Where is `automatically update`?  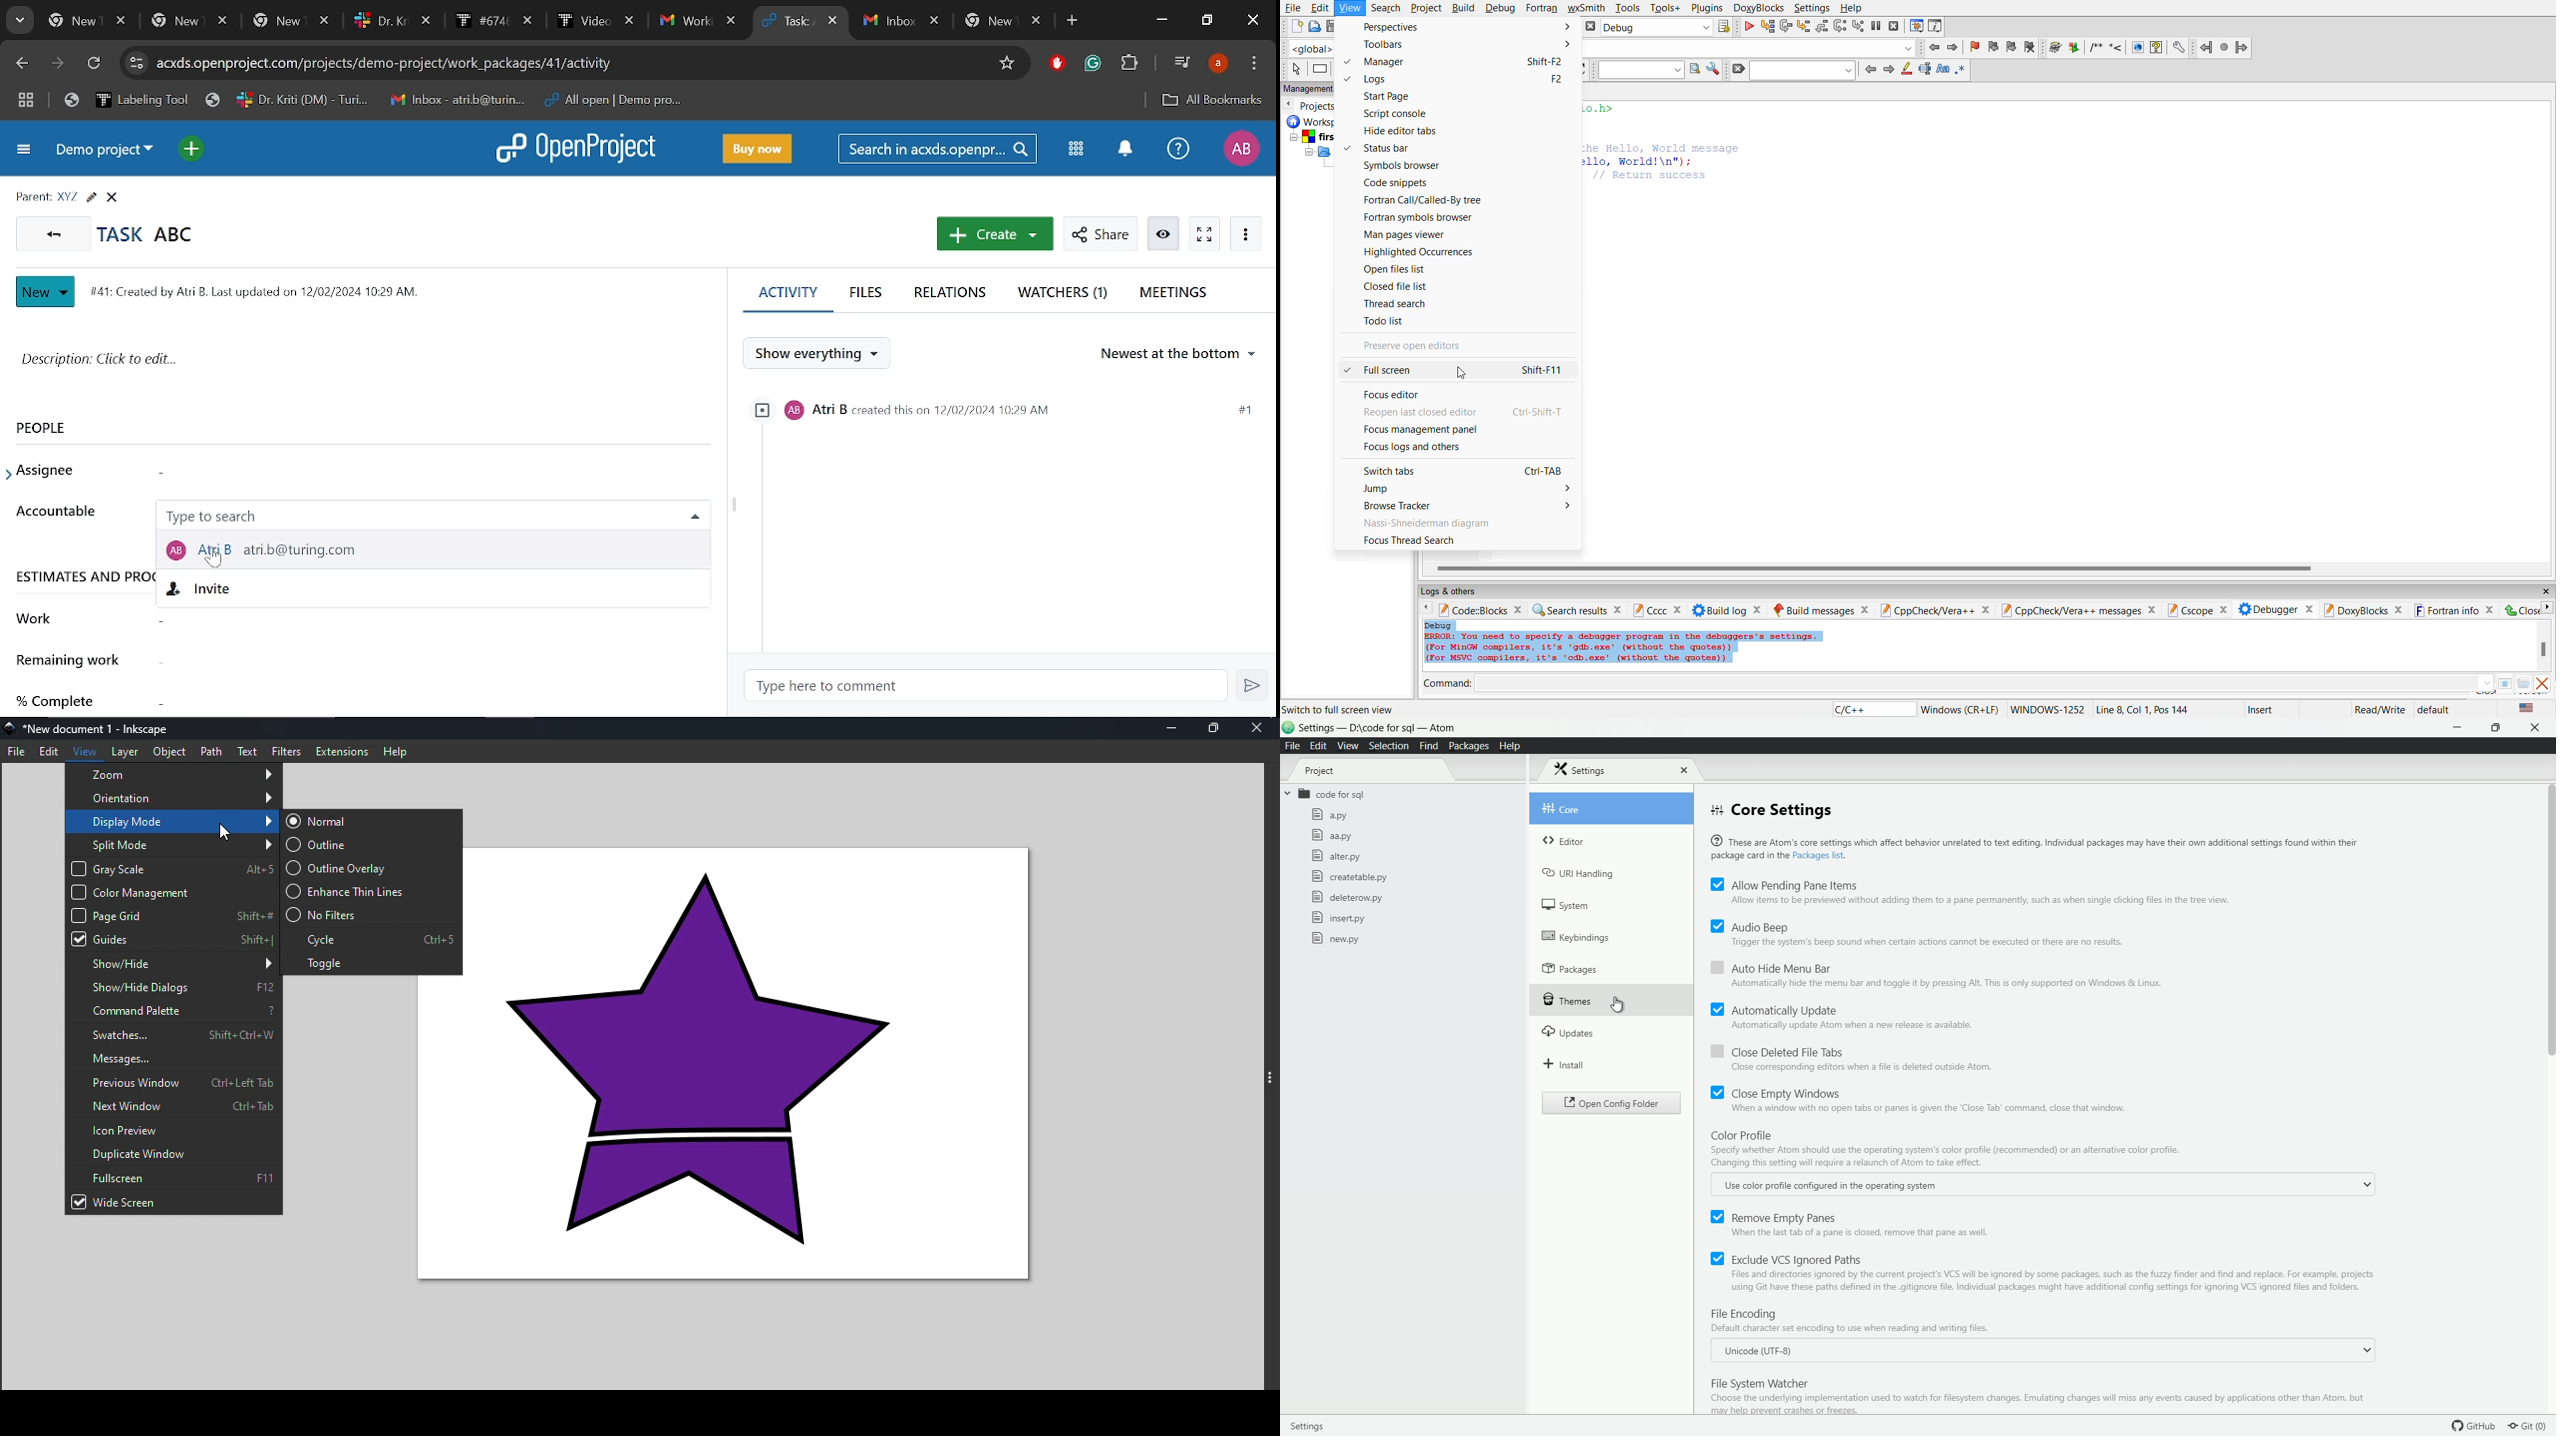
automatically update is located at coordinates (1772, 1009).